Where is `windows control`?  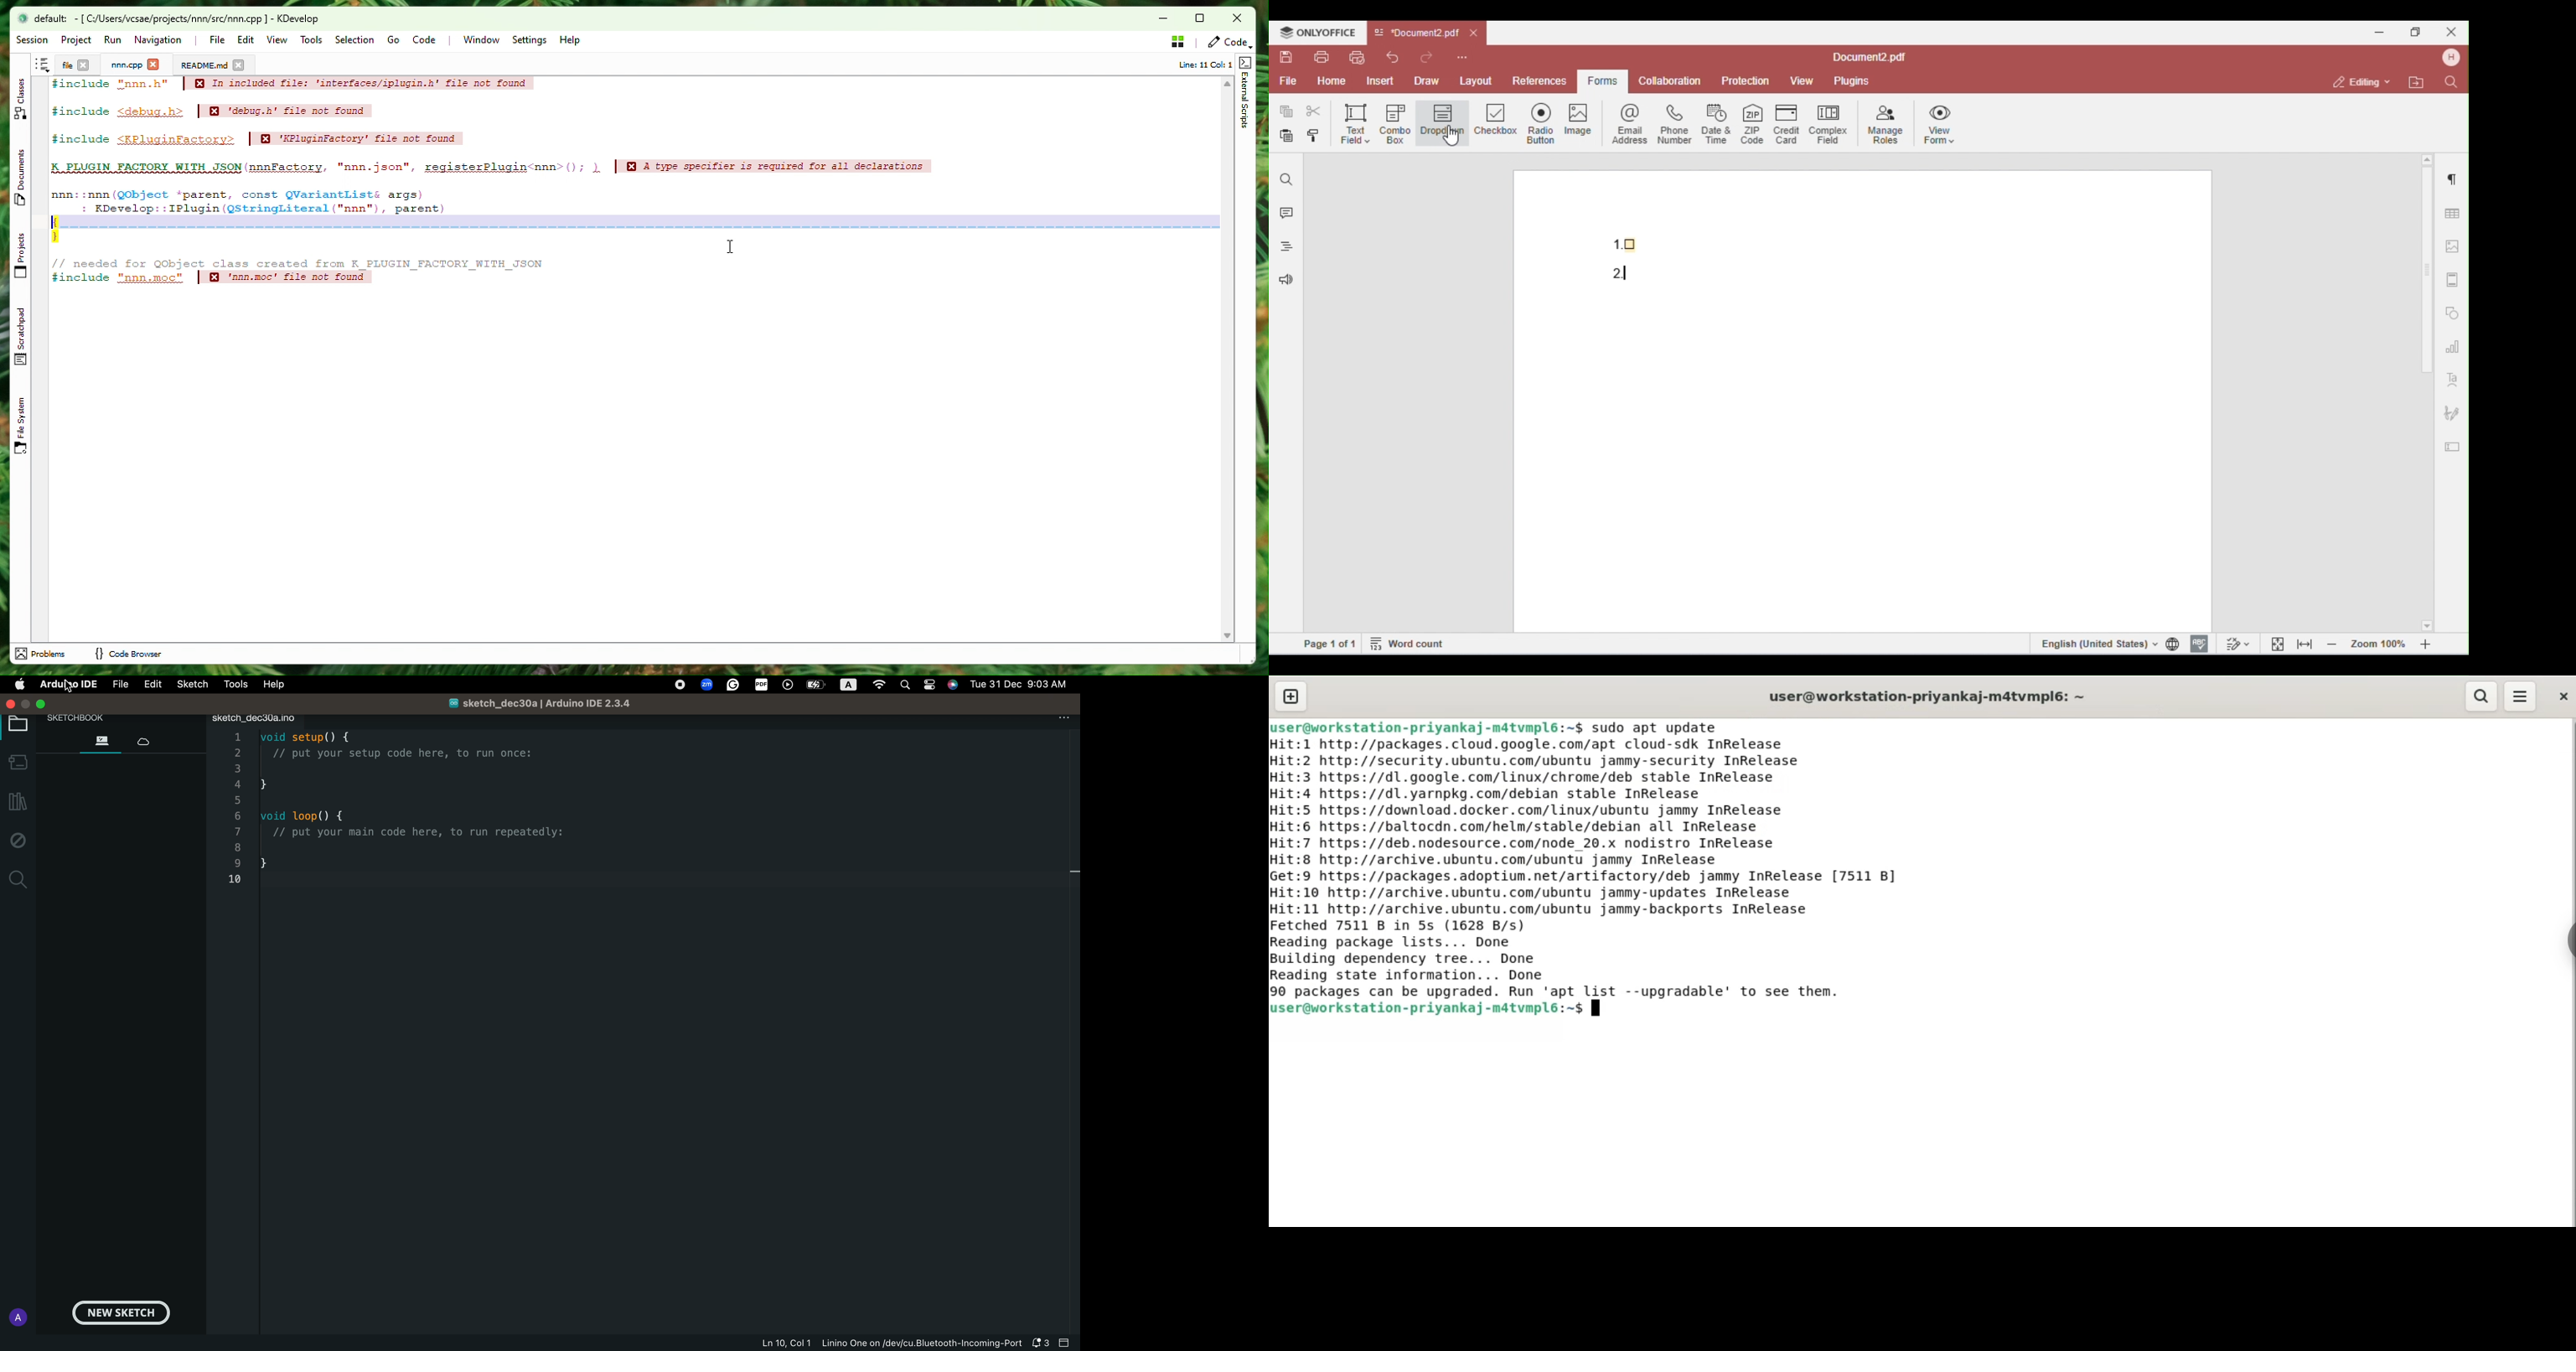 windows control is located at coordinates (43, 704).